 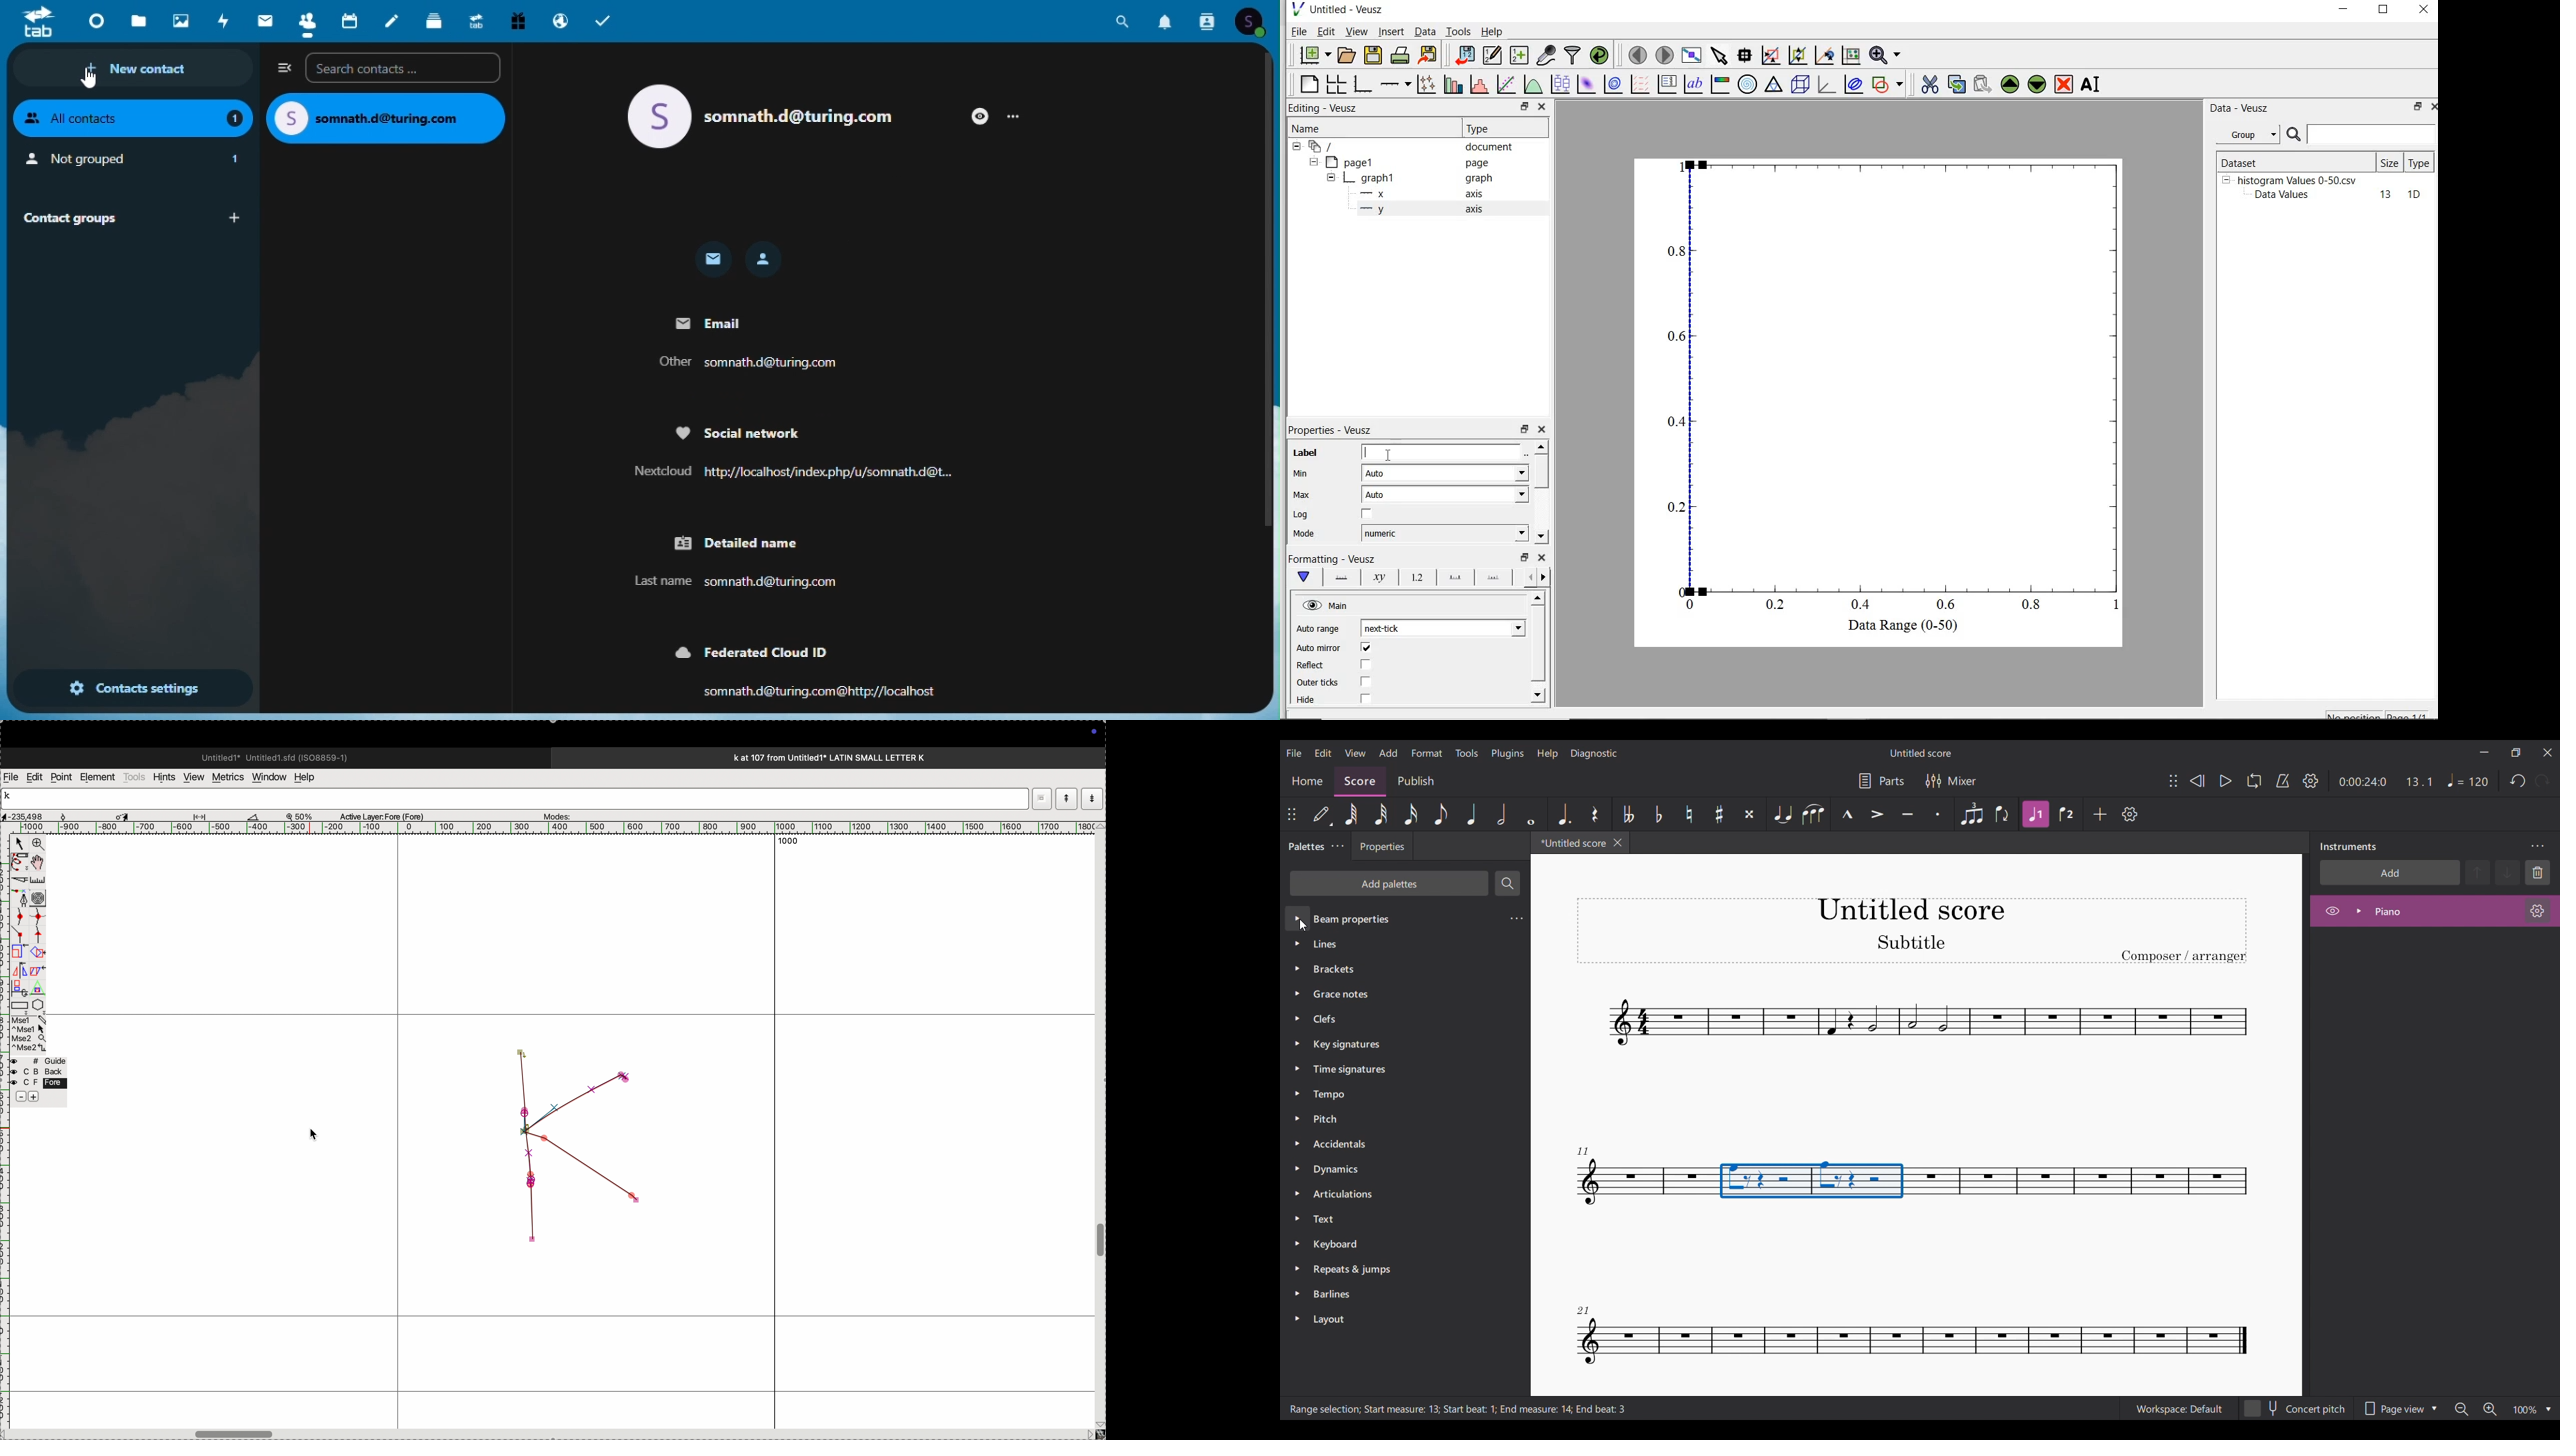 I want to click on Current score, so click(x=1915, y=1047).